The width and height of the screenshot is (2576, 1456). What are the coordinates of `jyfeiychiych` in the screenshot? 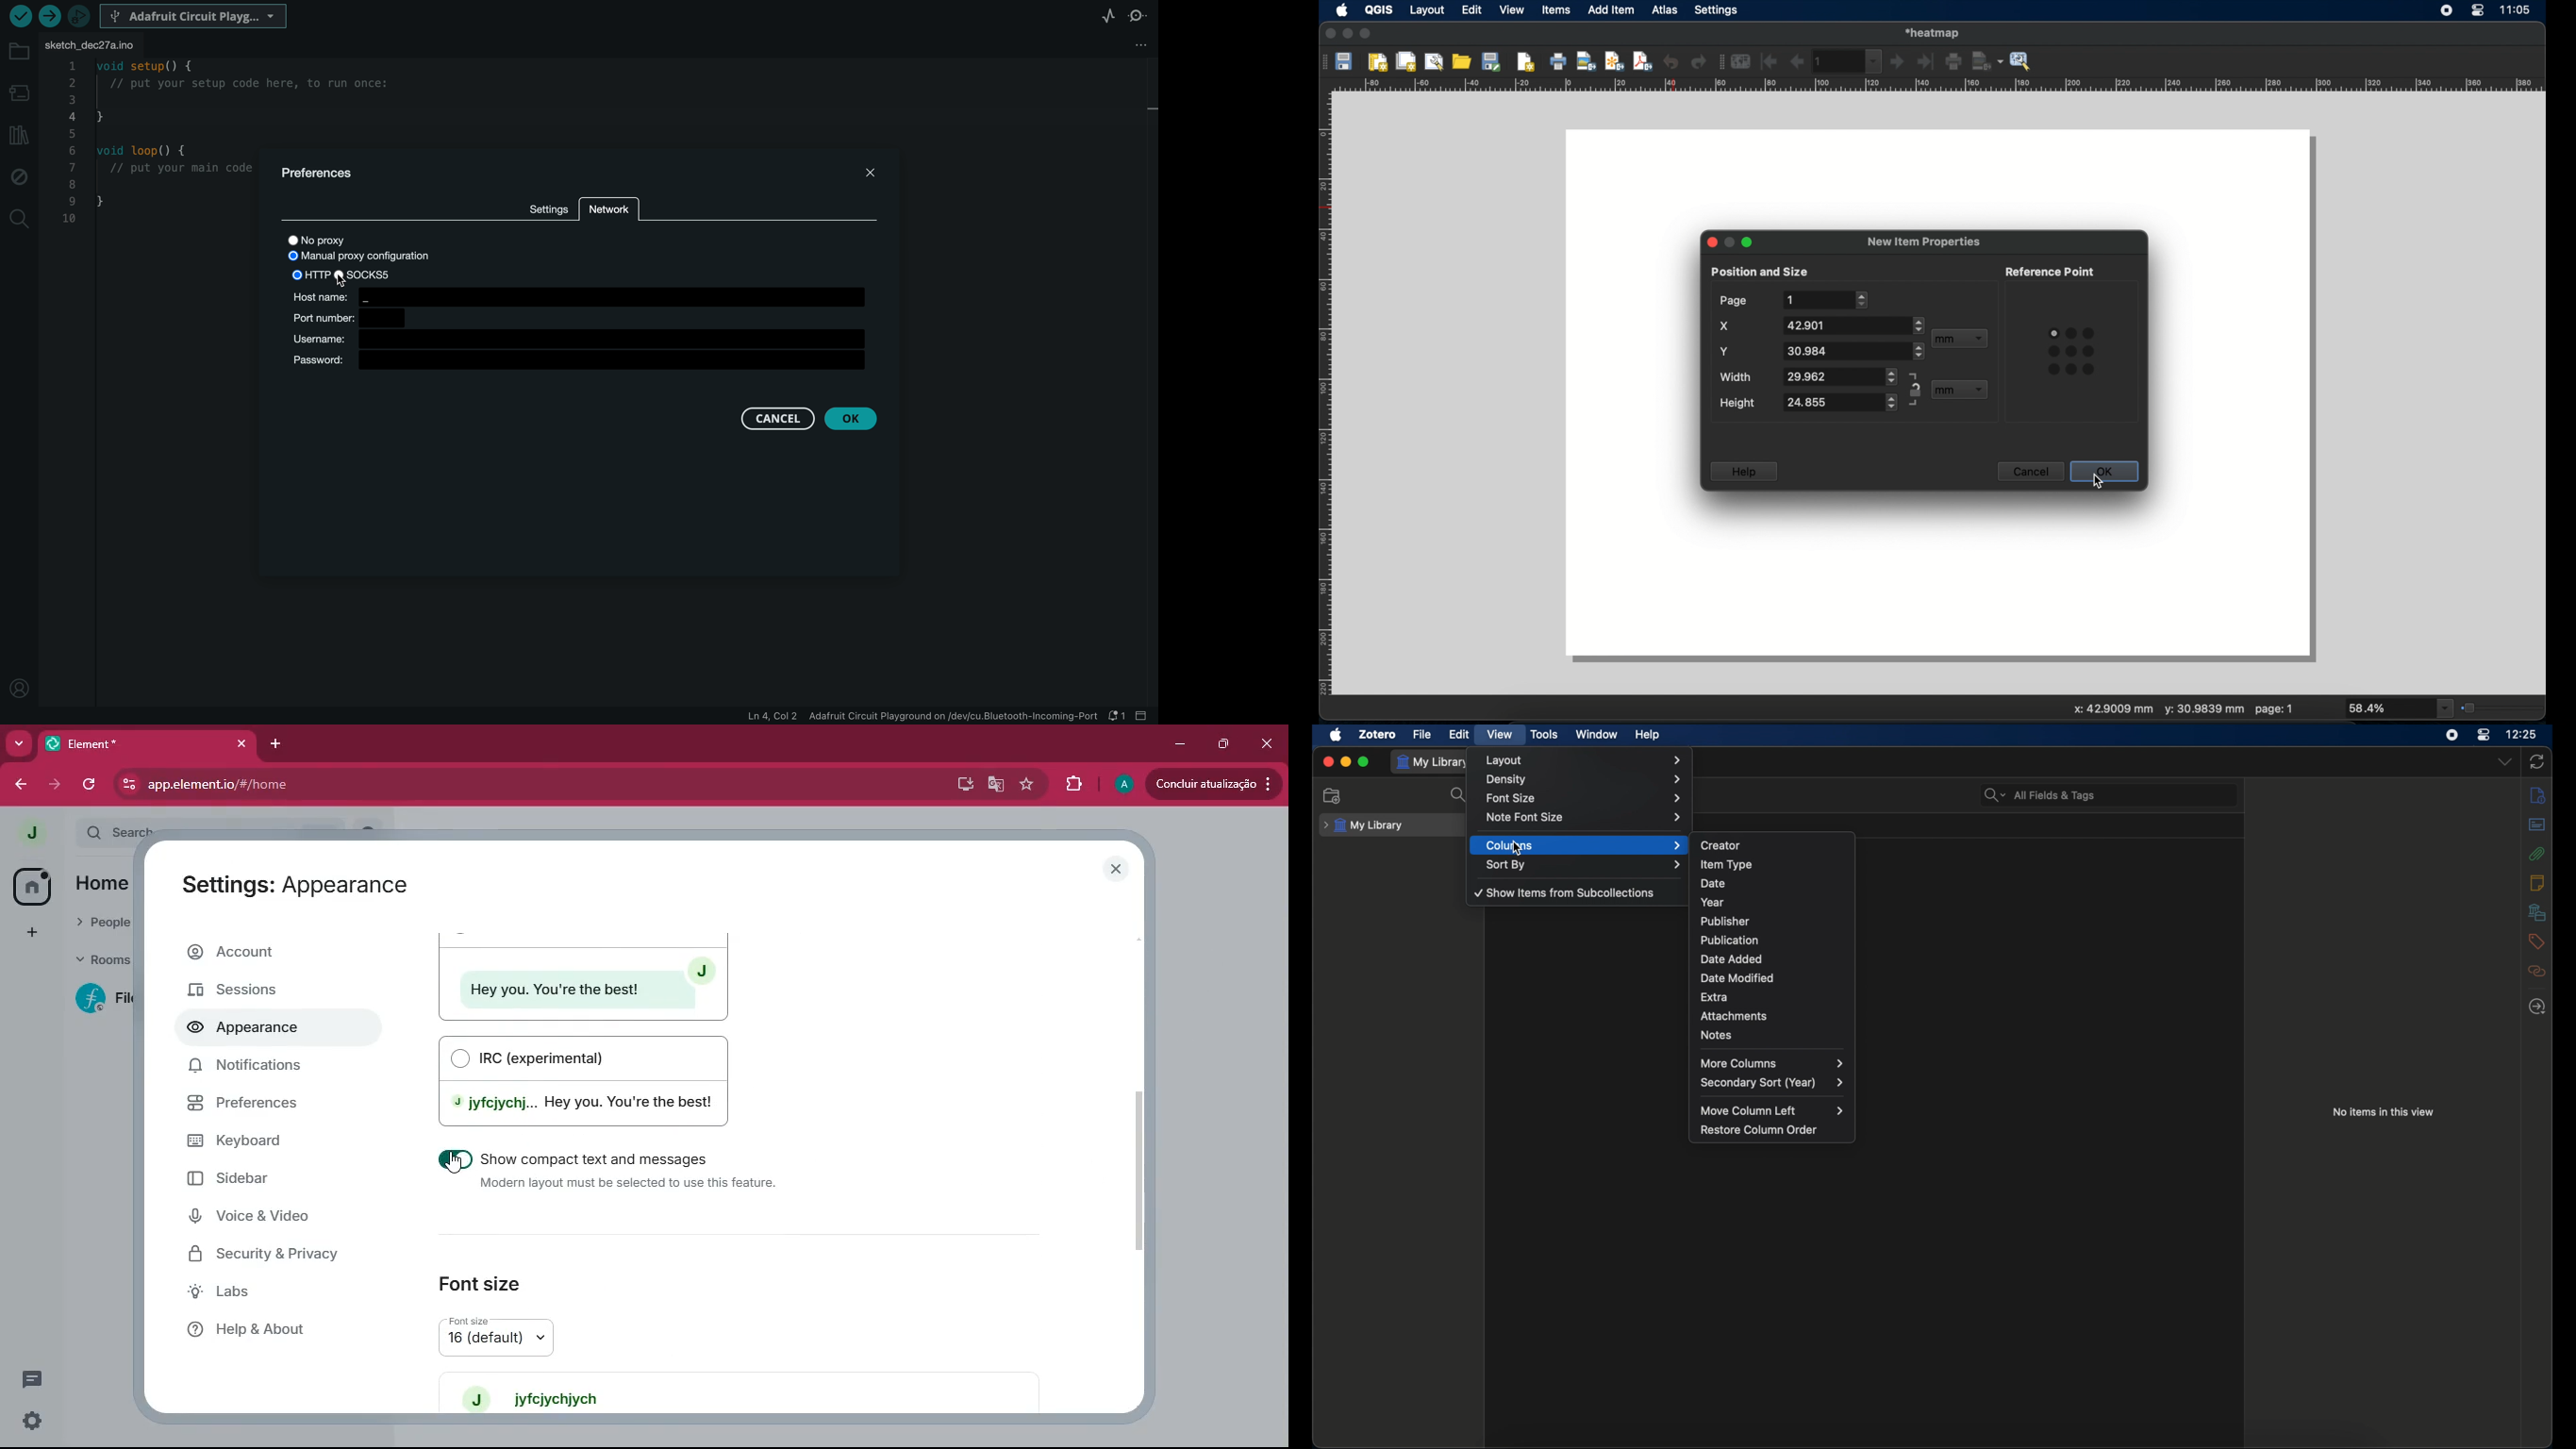 It's located at (544, 1397).